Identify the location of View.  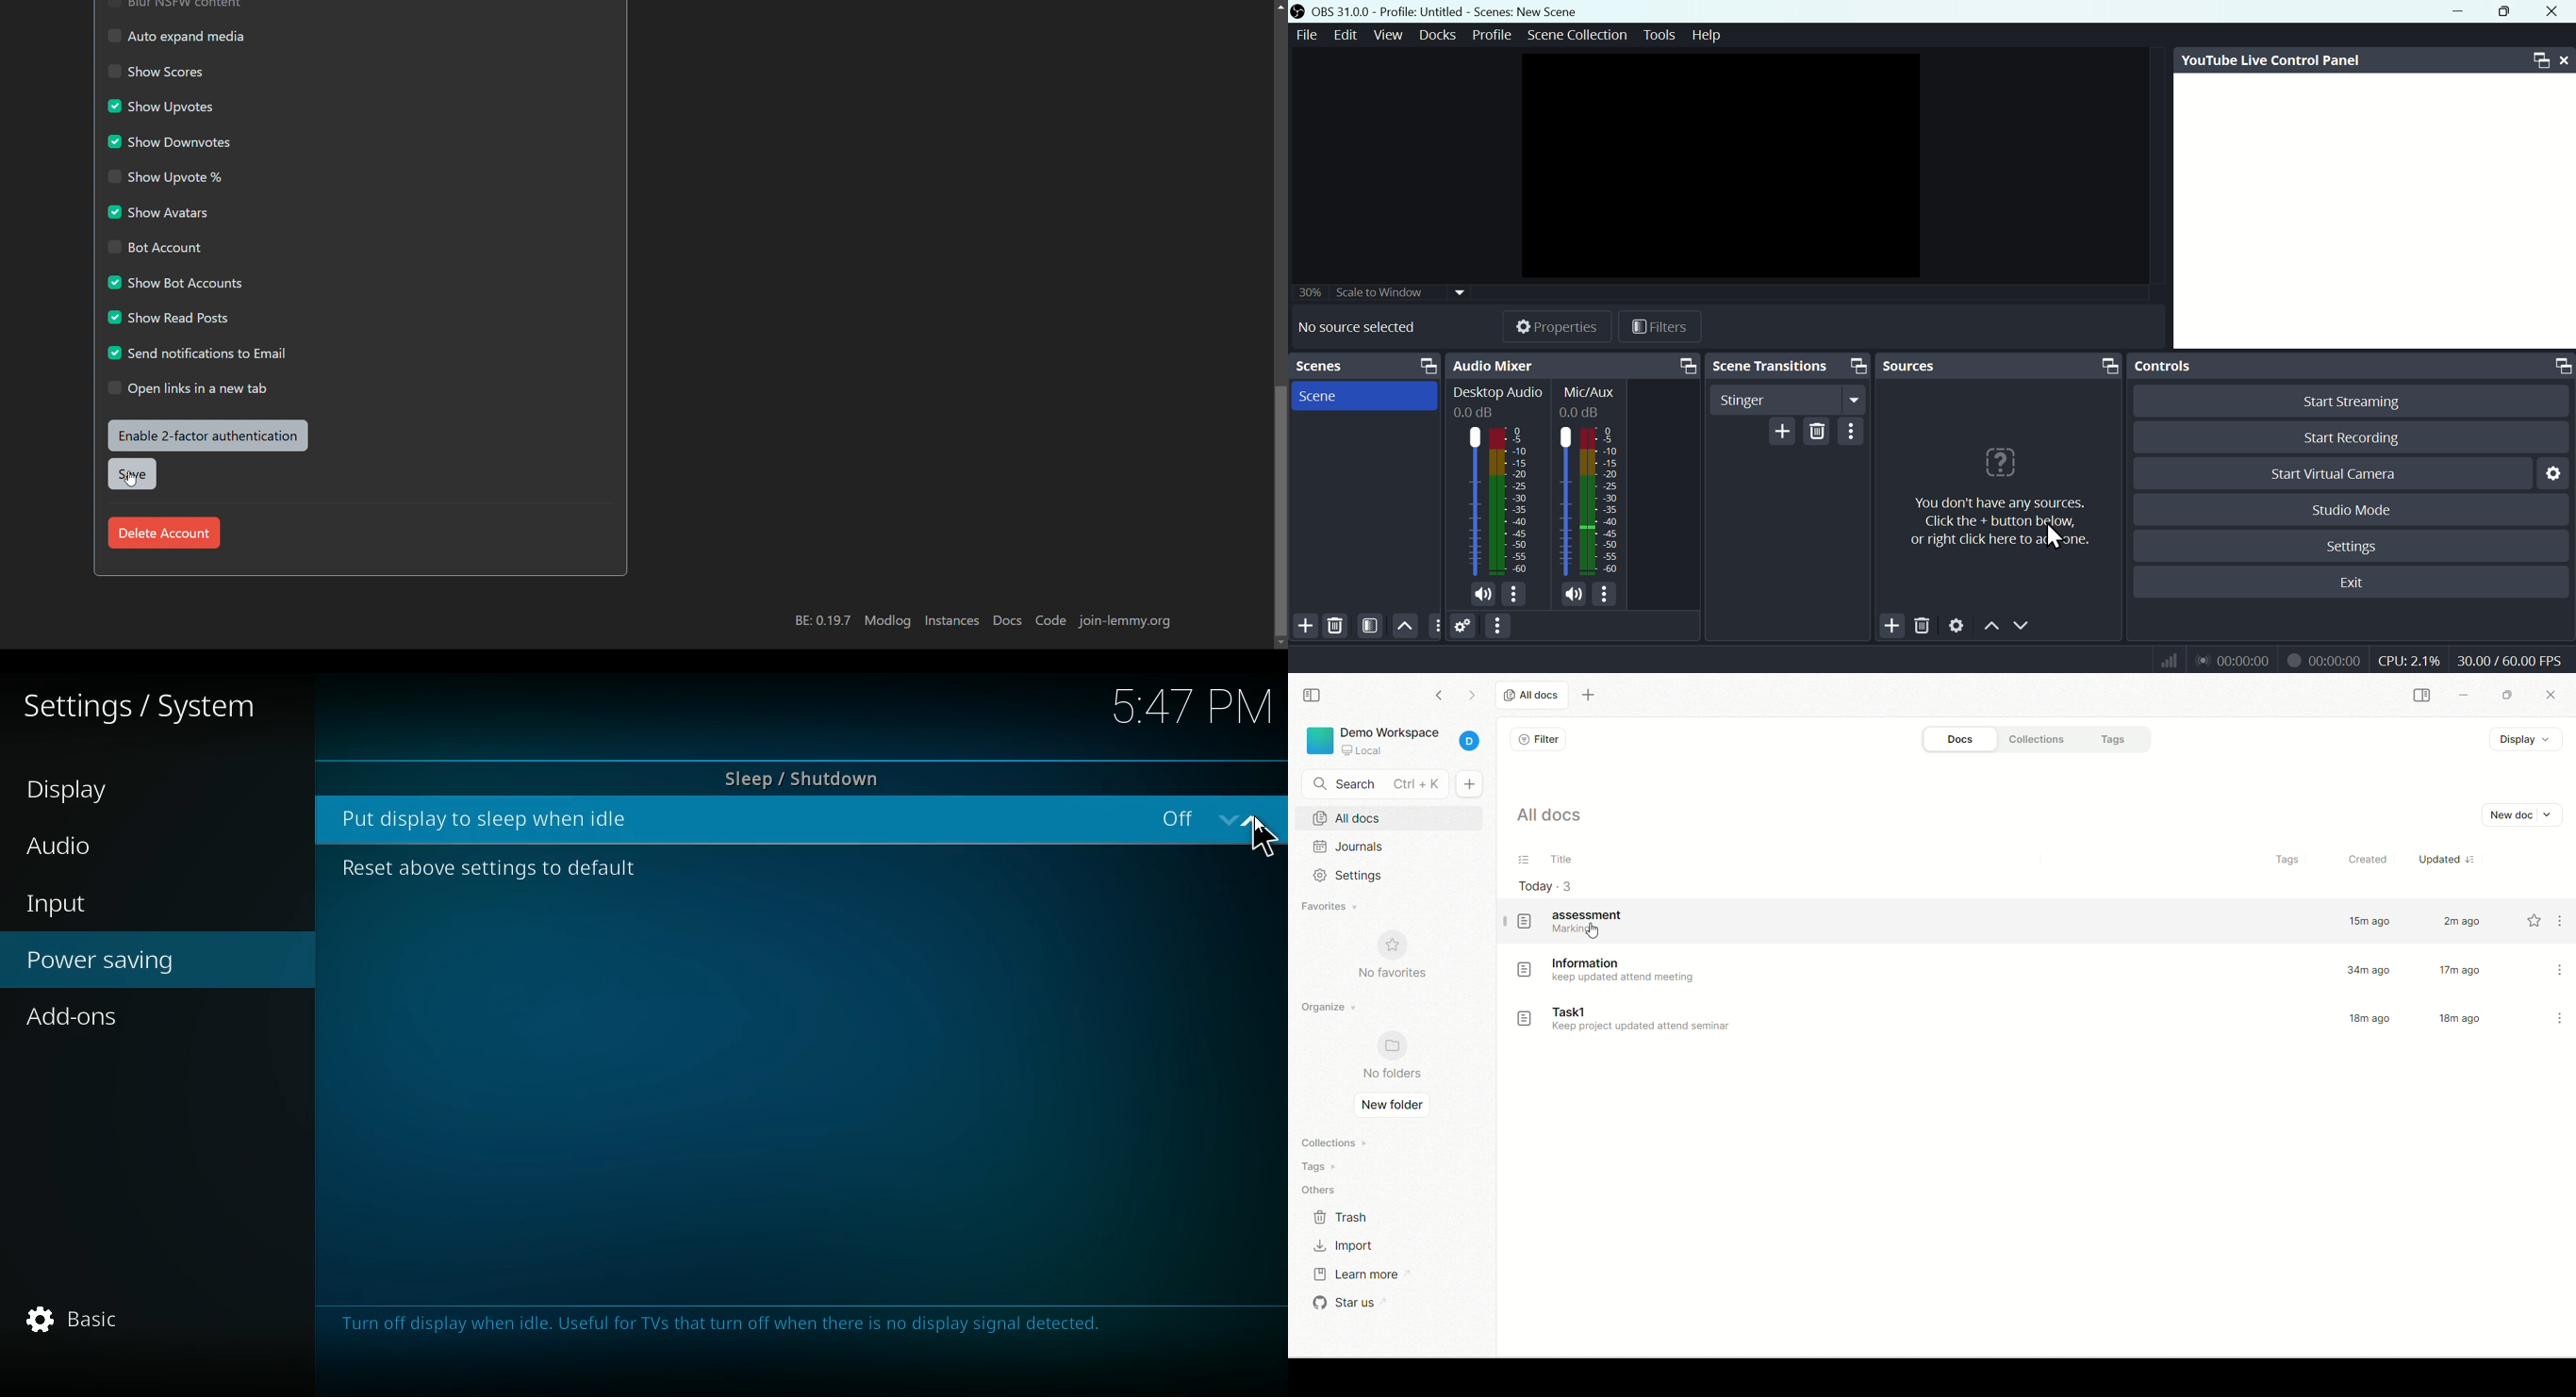
(1385, 35).